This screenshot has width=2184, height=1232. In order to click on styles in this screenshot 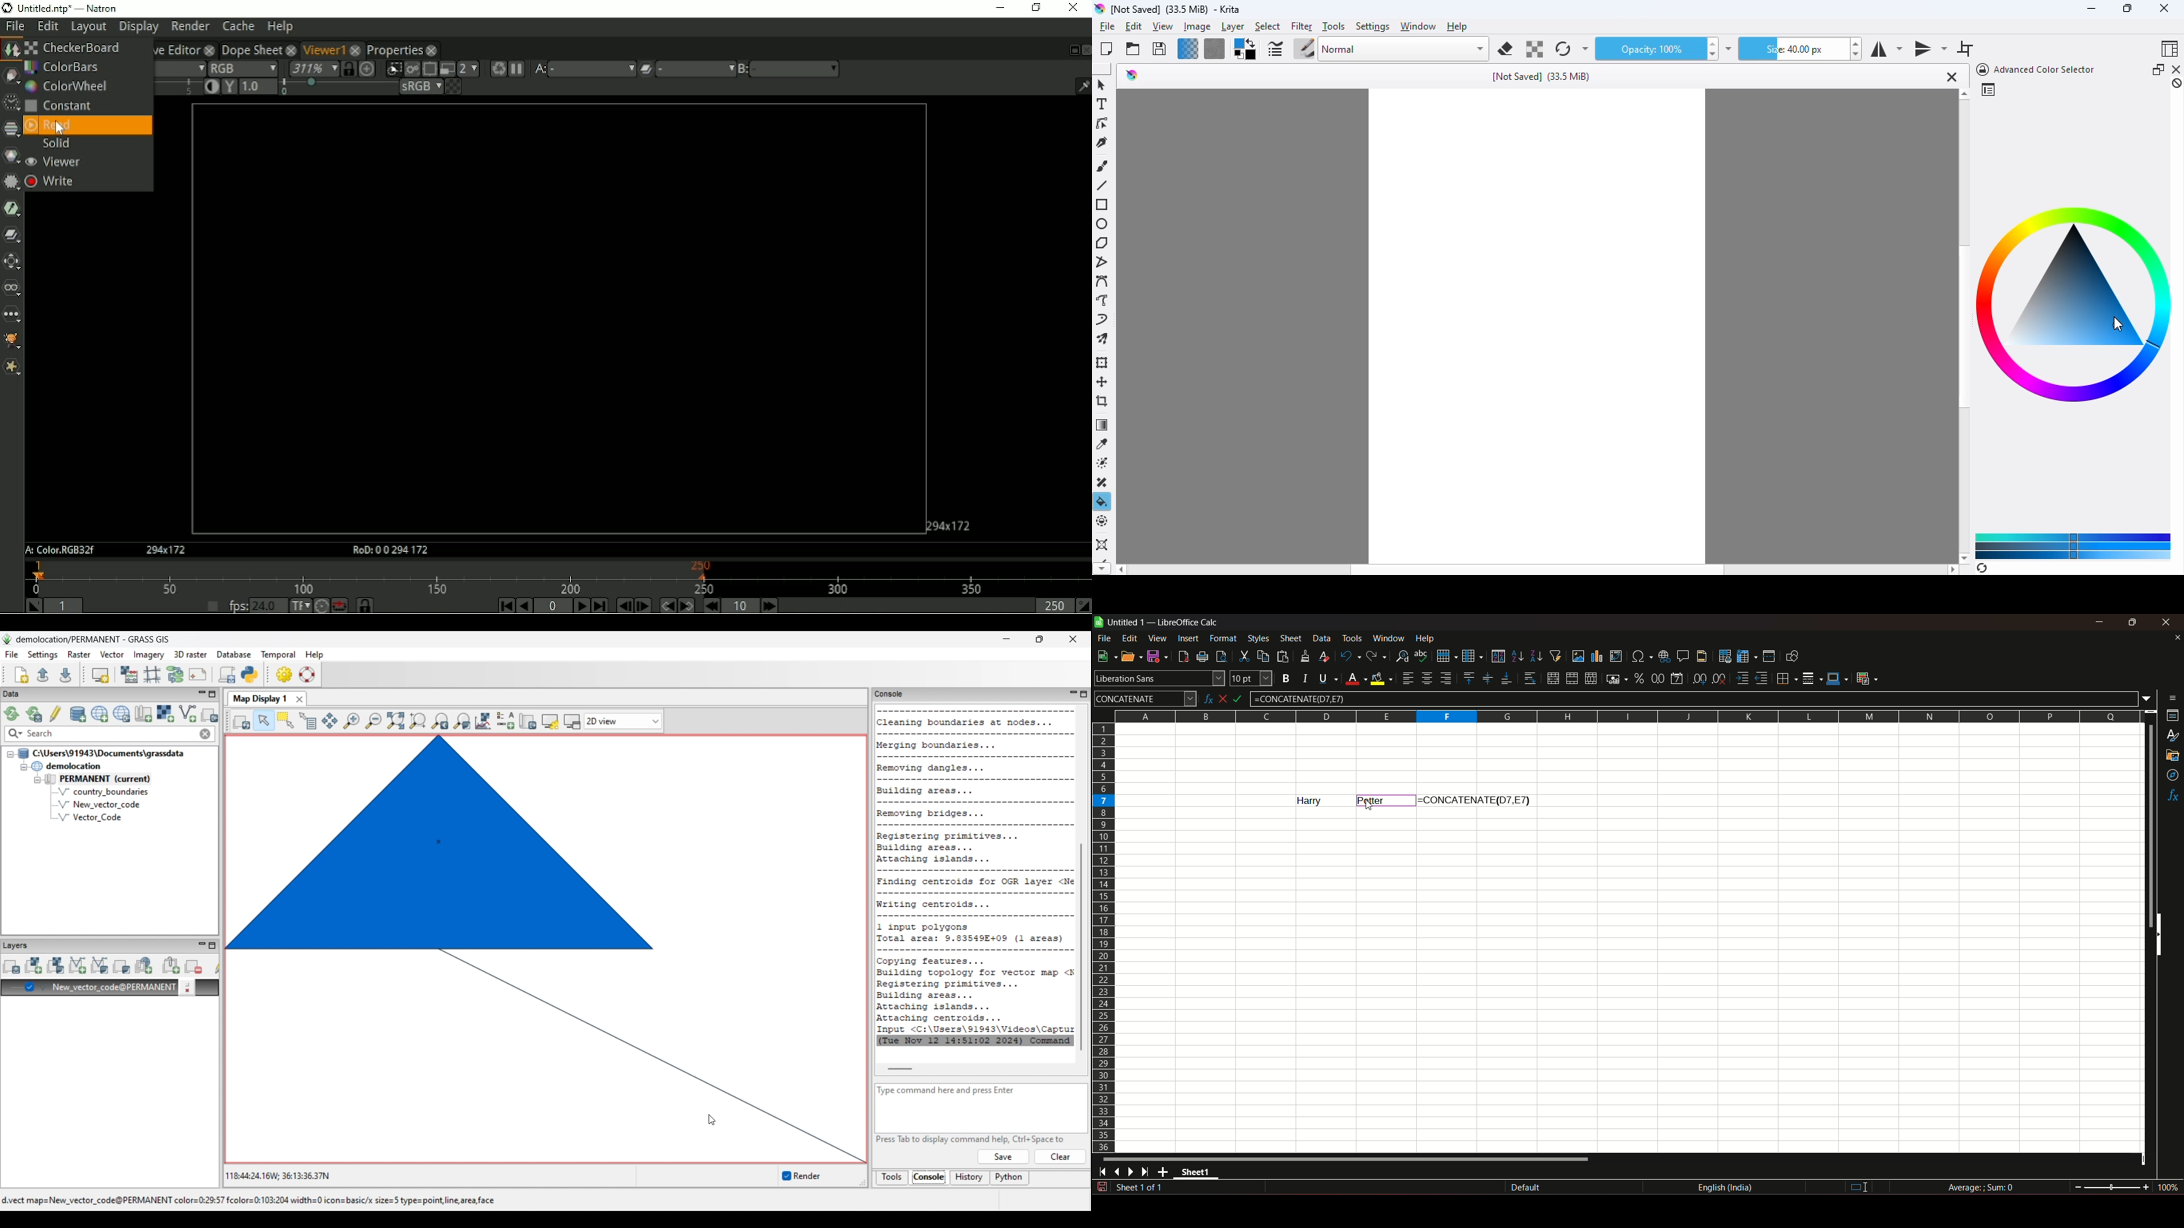, I will do `click(1258, 638)`.